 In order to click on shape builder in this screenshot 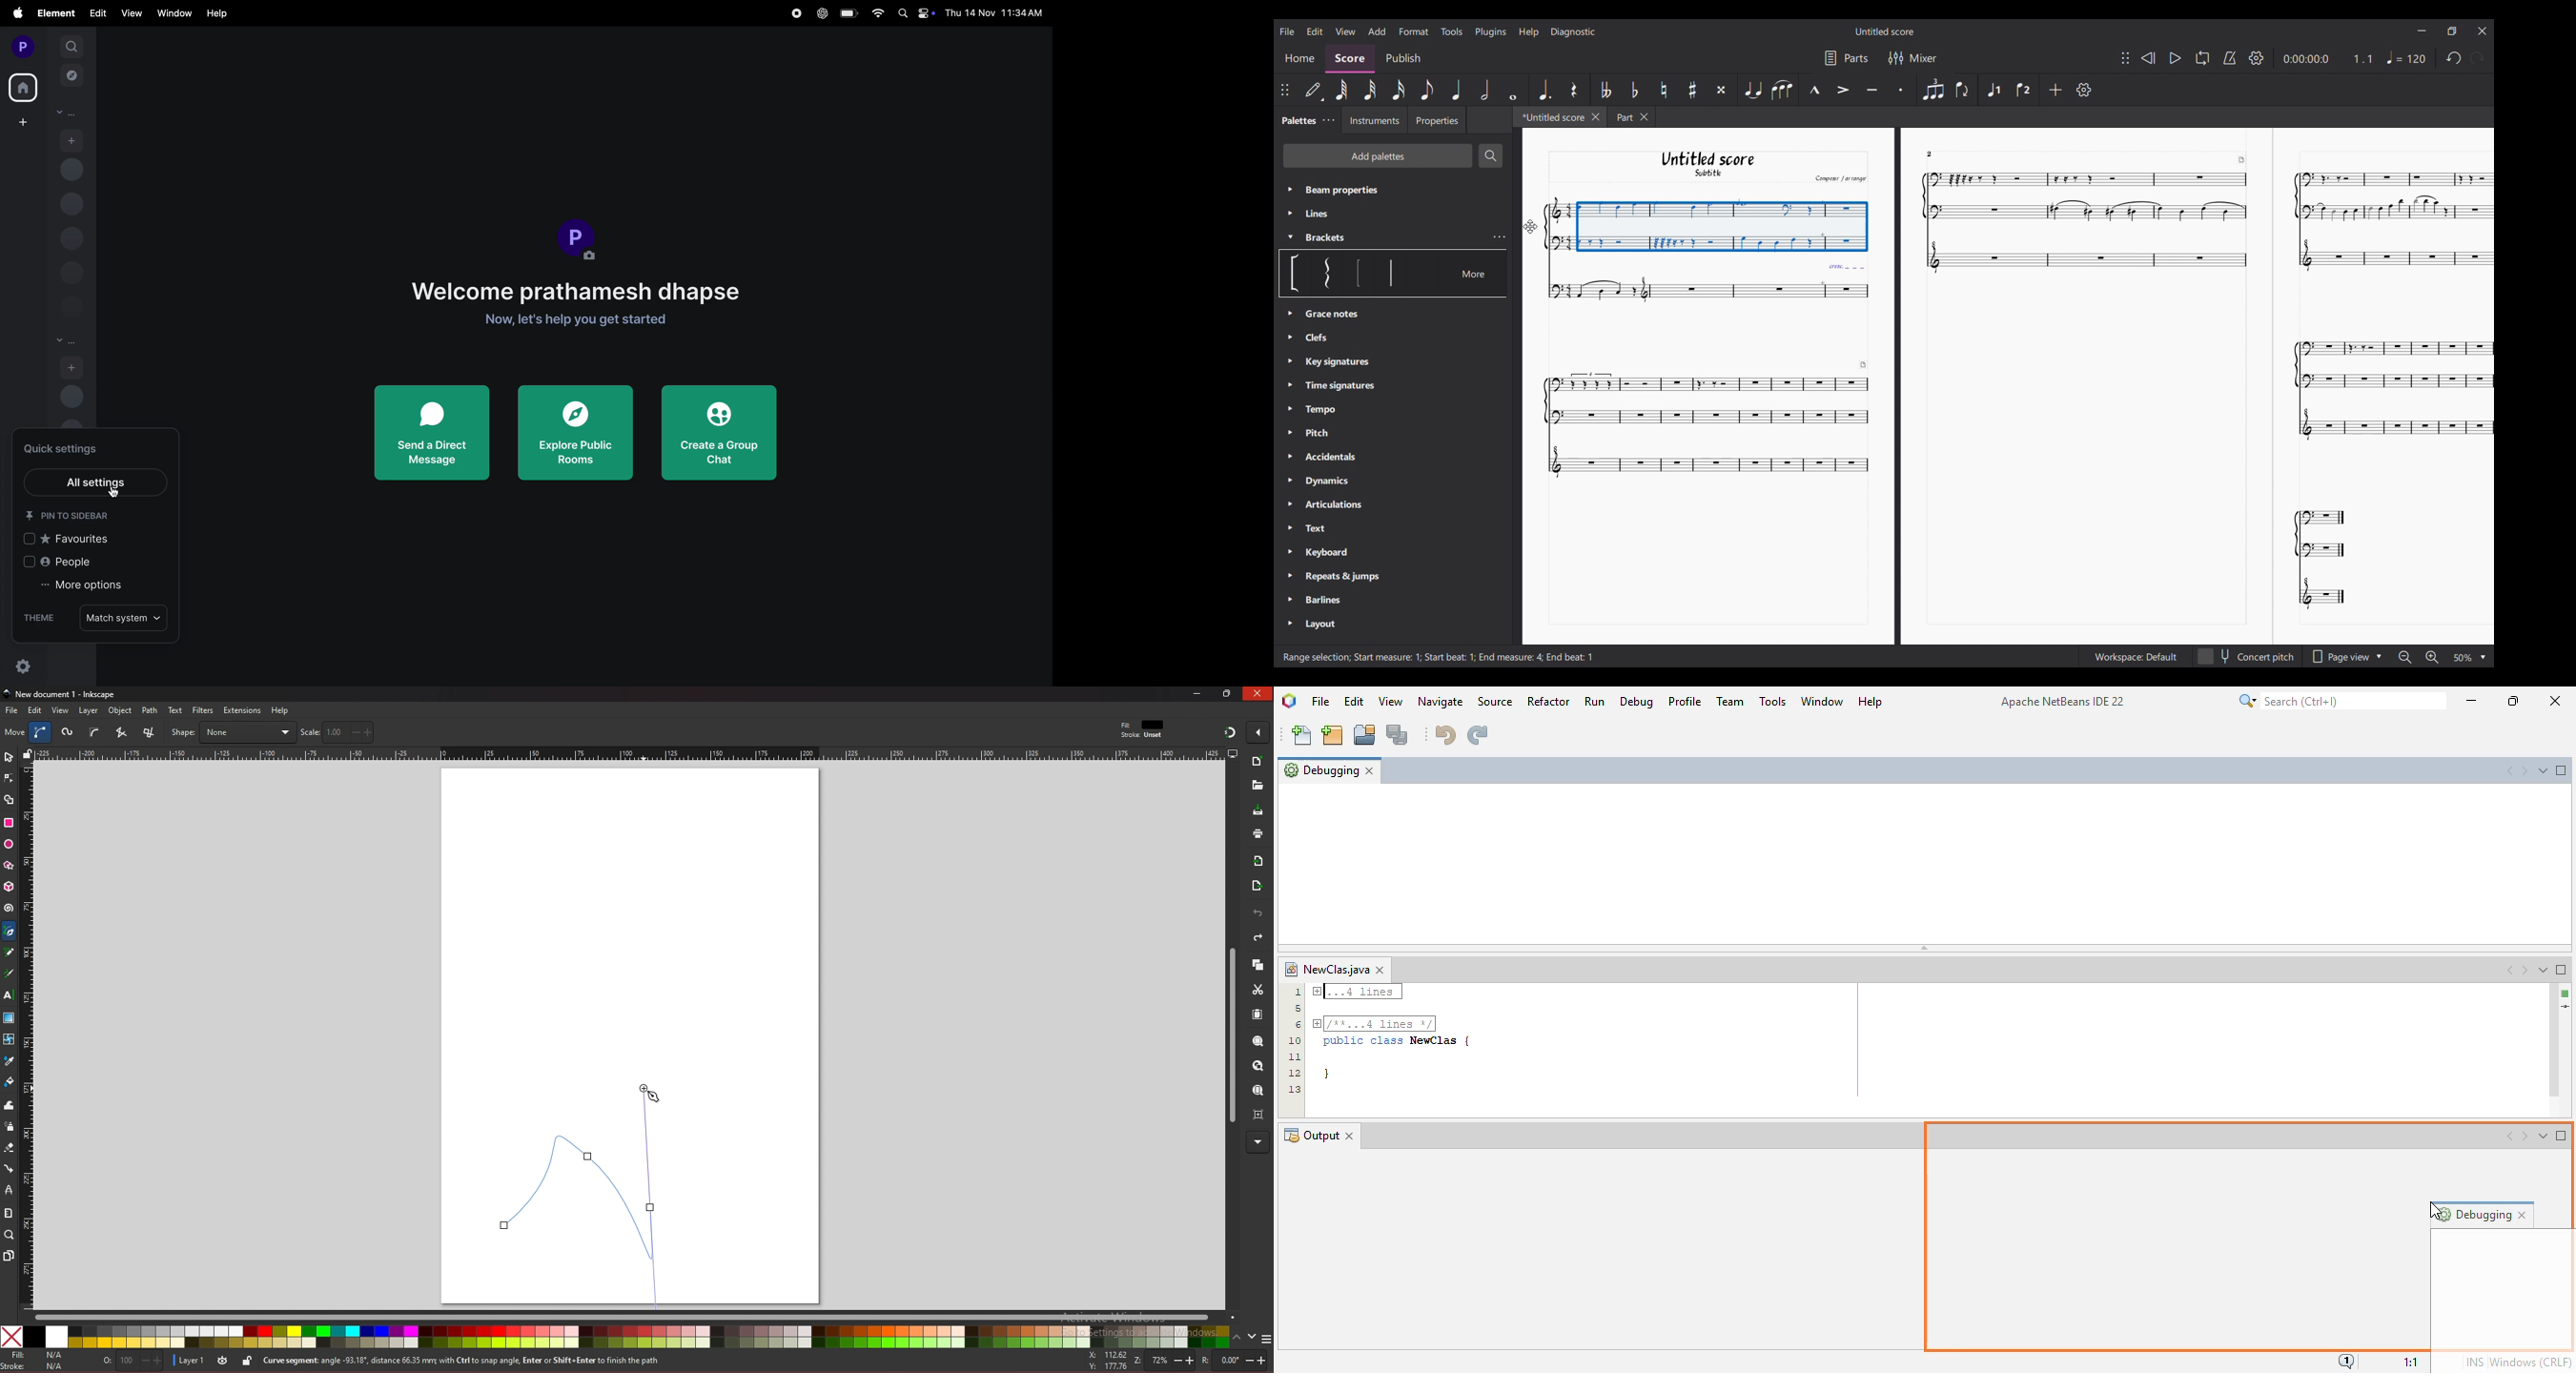, I will do `click(9, 800)`.